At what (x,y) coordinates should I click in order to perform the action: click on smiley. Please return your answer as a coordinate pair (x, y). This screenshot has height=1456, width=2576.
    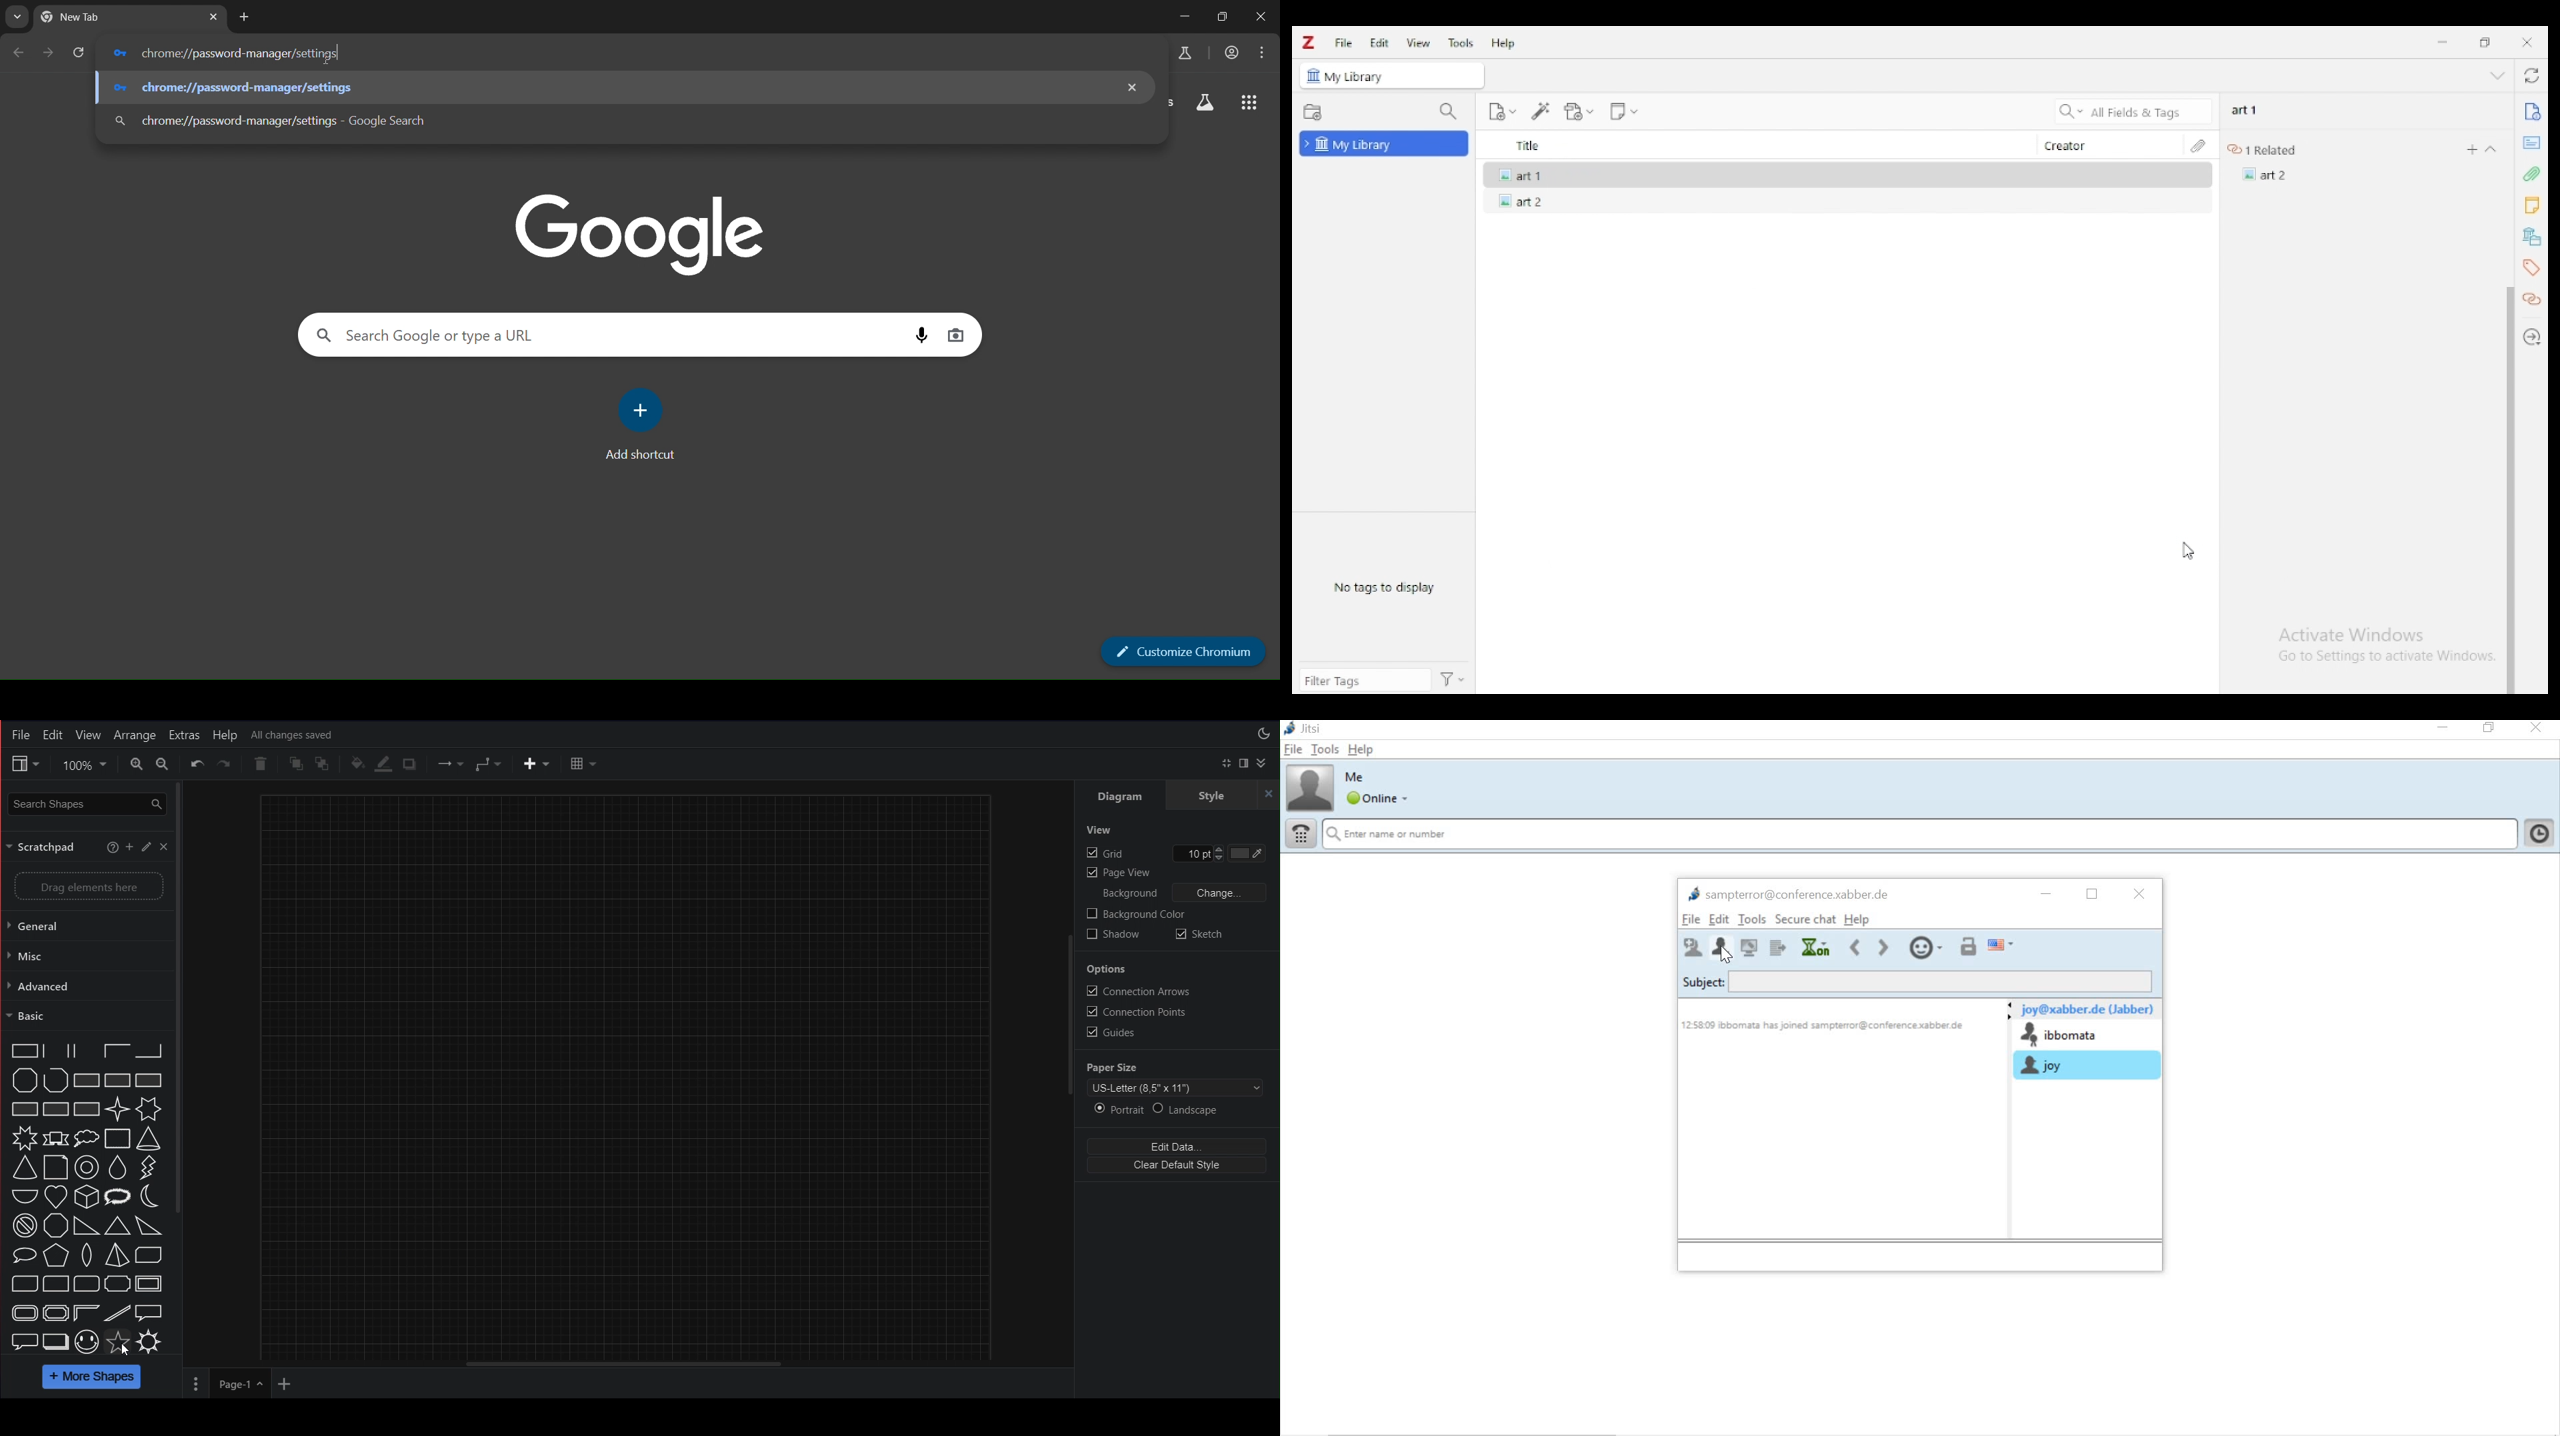
    Looking at the image, I should click on (86, 1342).